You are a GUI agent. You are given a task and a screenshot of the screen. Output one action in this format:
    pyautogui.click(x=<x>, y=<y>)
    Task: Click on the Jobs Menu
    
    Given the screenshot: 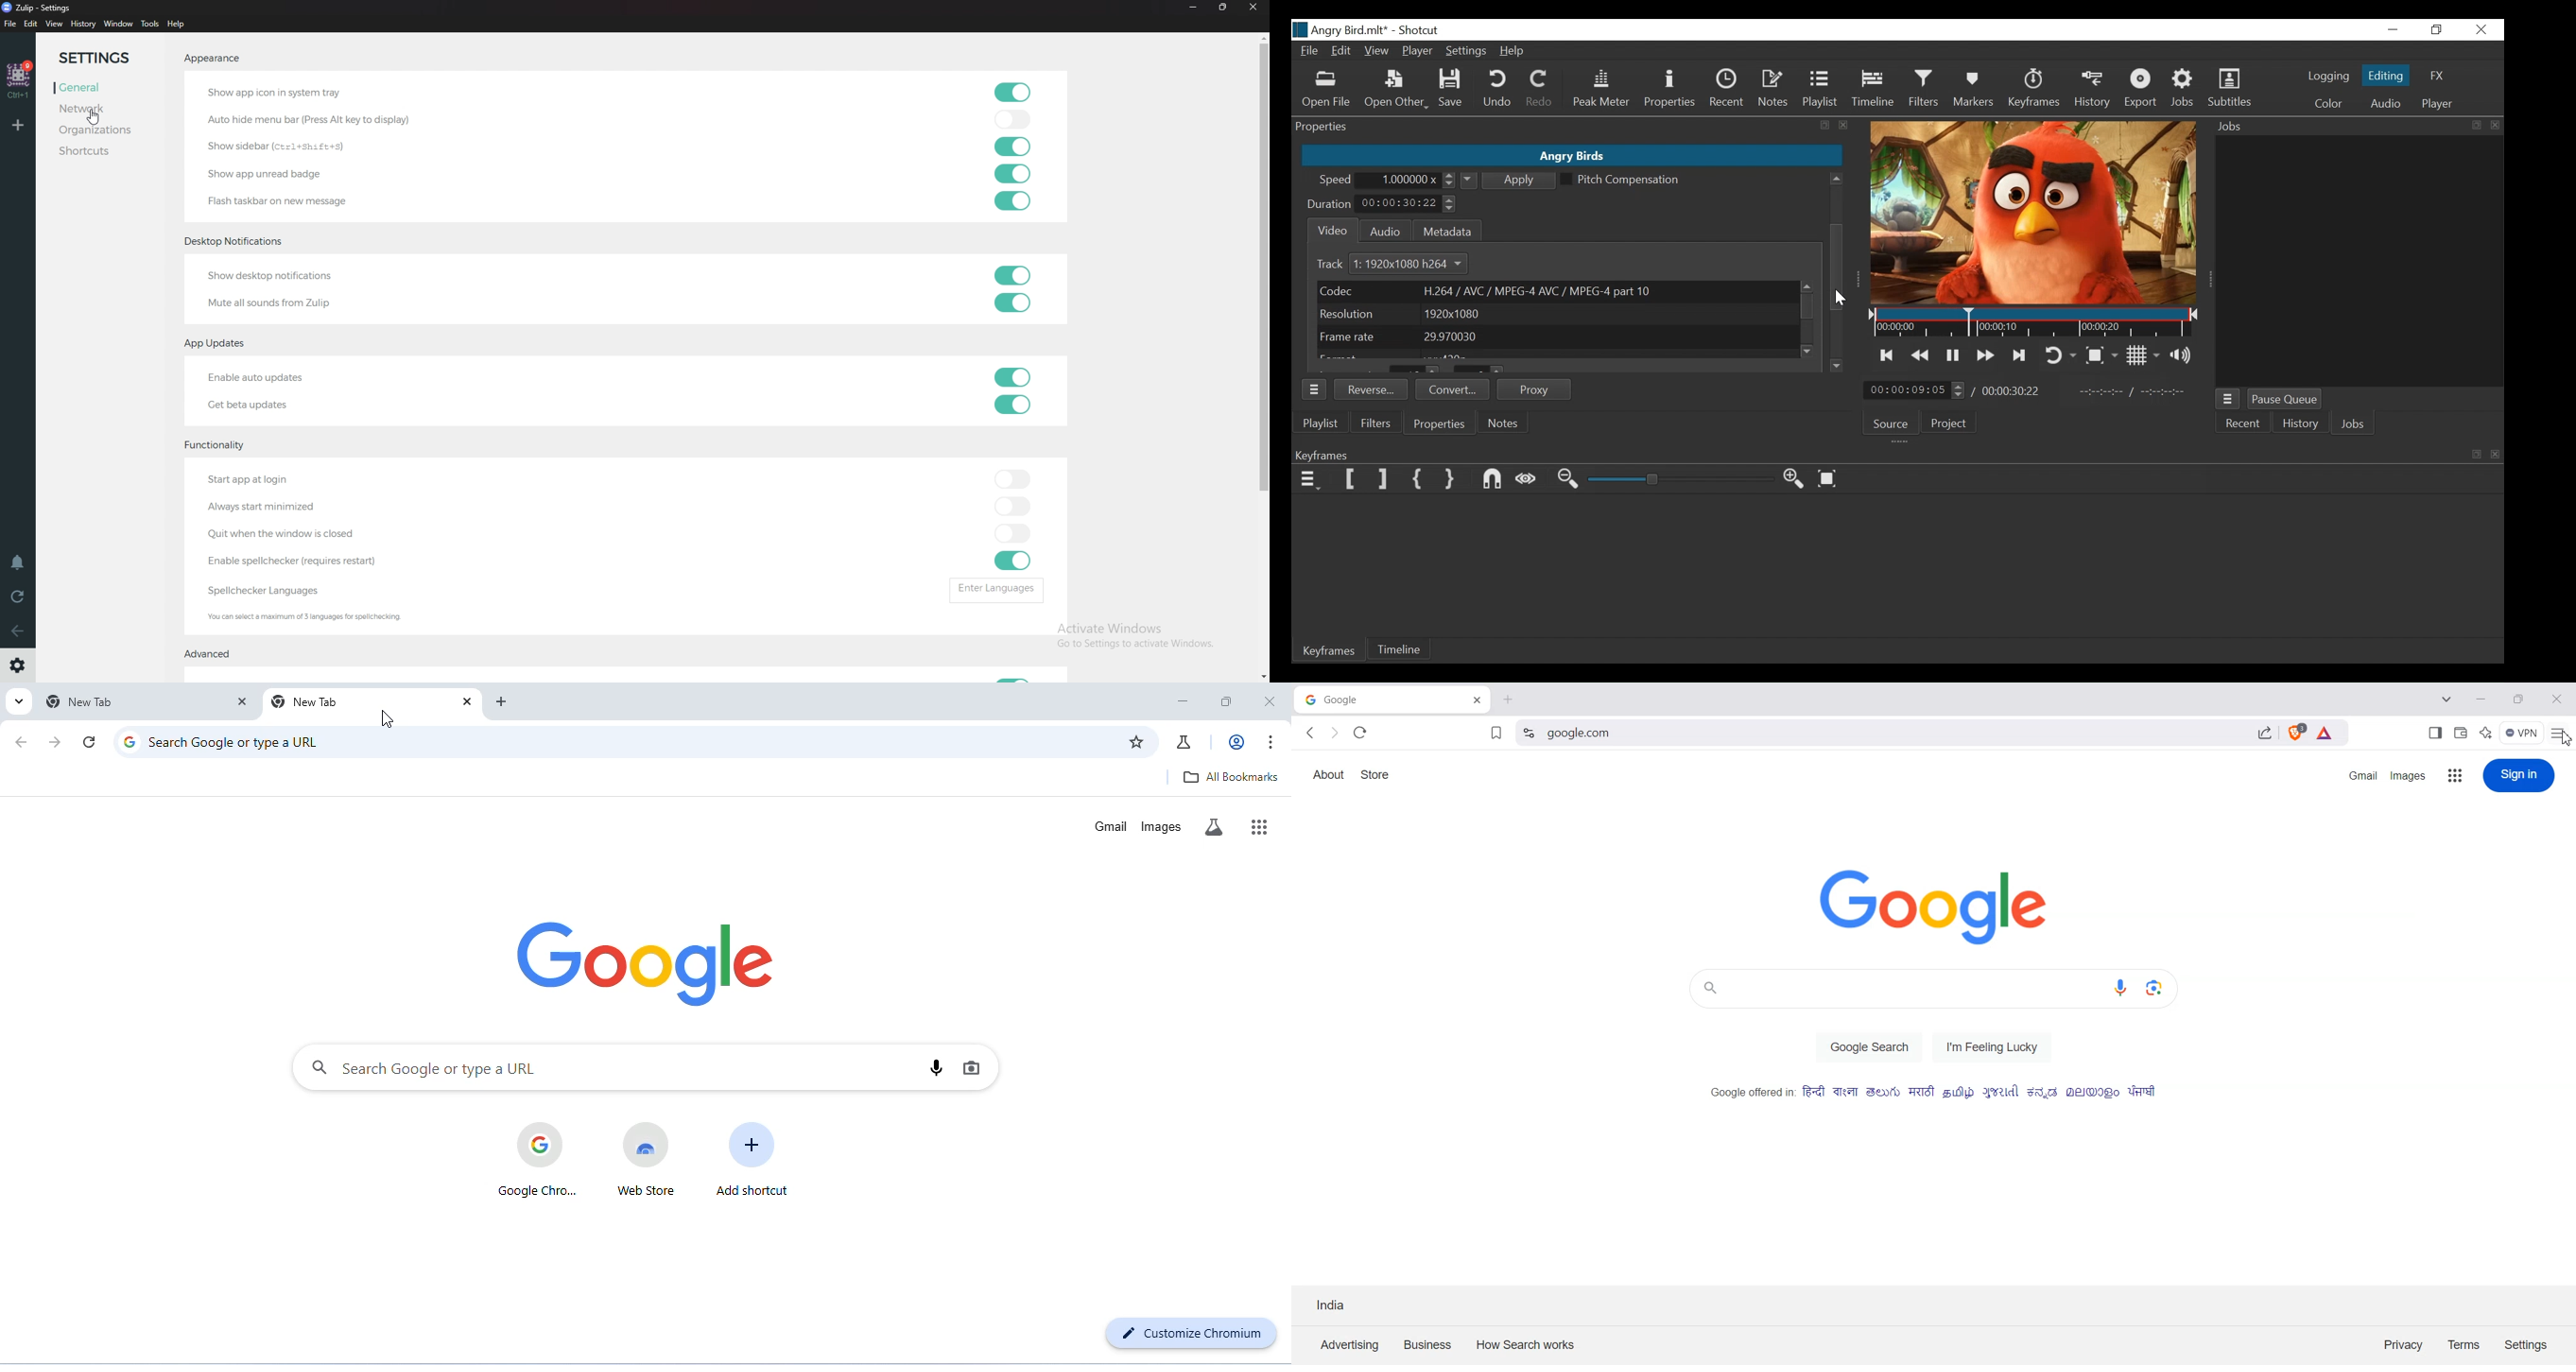 What is the action you would take?
    pyautogui.click(x=2229, y=401)
    